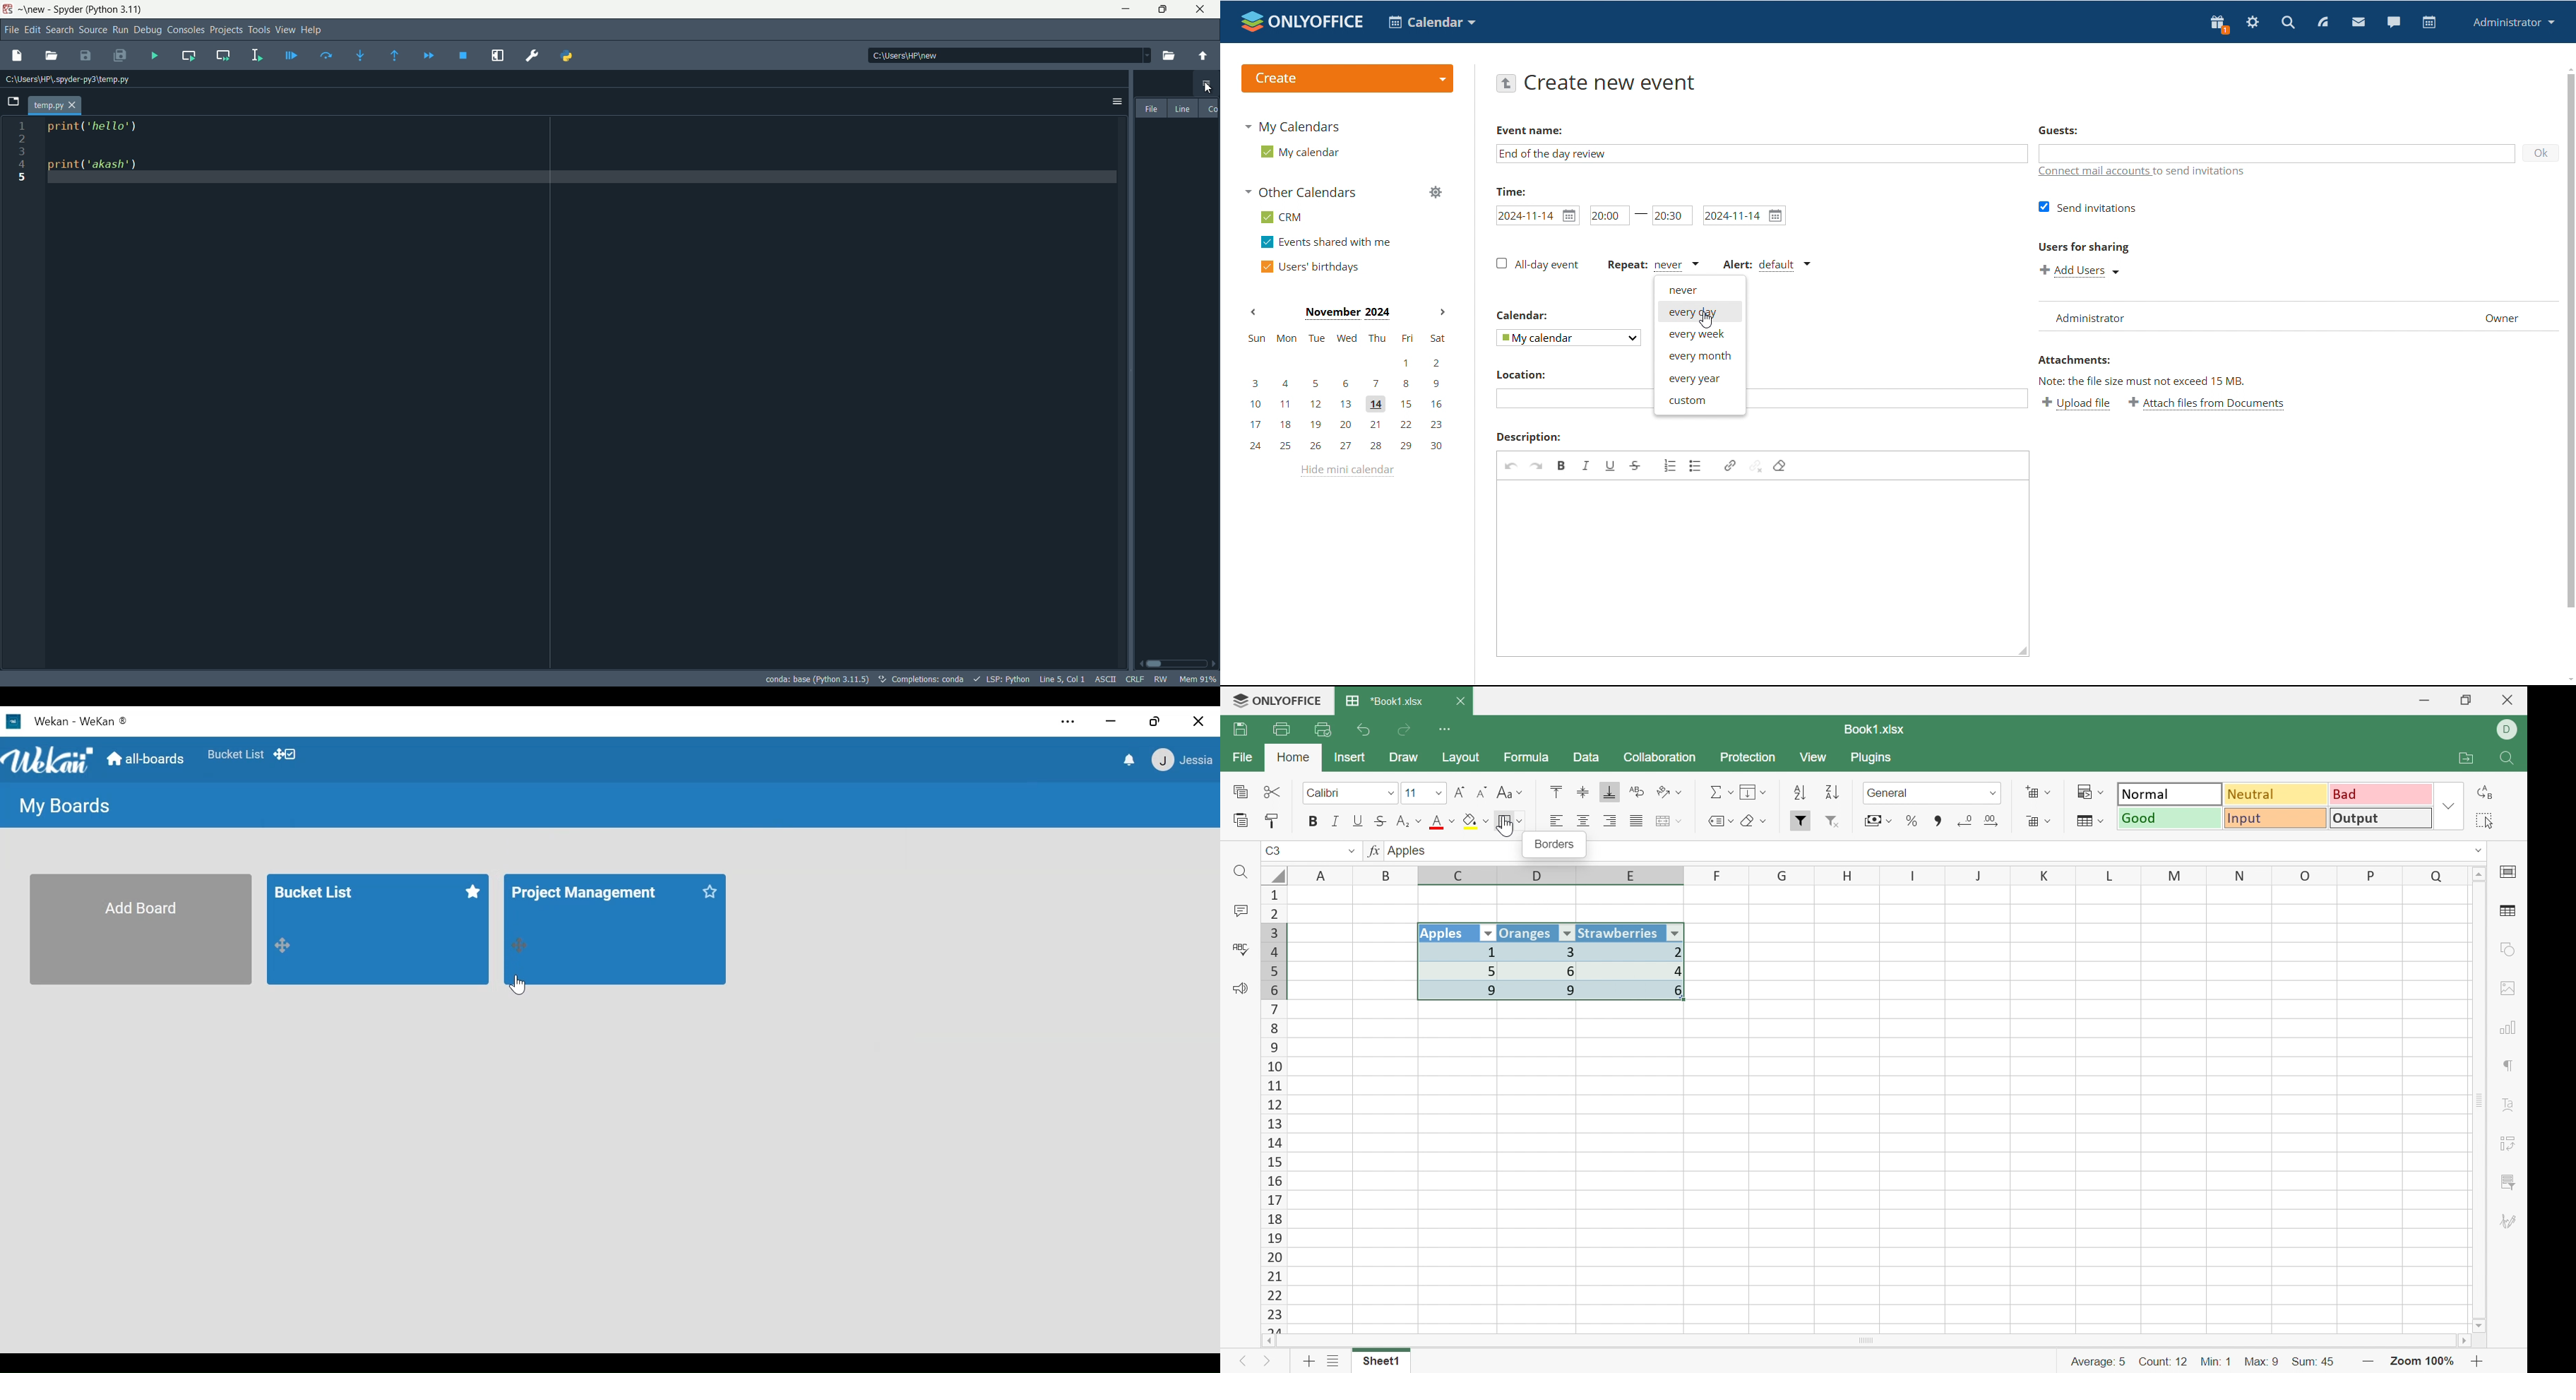 This screenshot has width=2576, height=1400. I want to click on Oranges, so click(1527, 932).